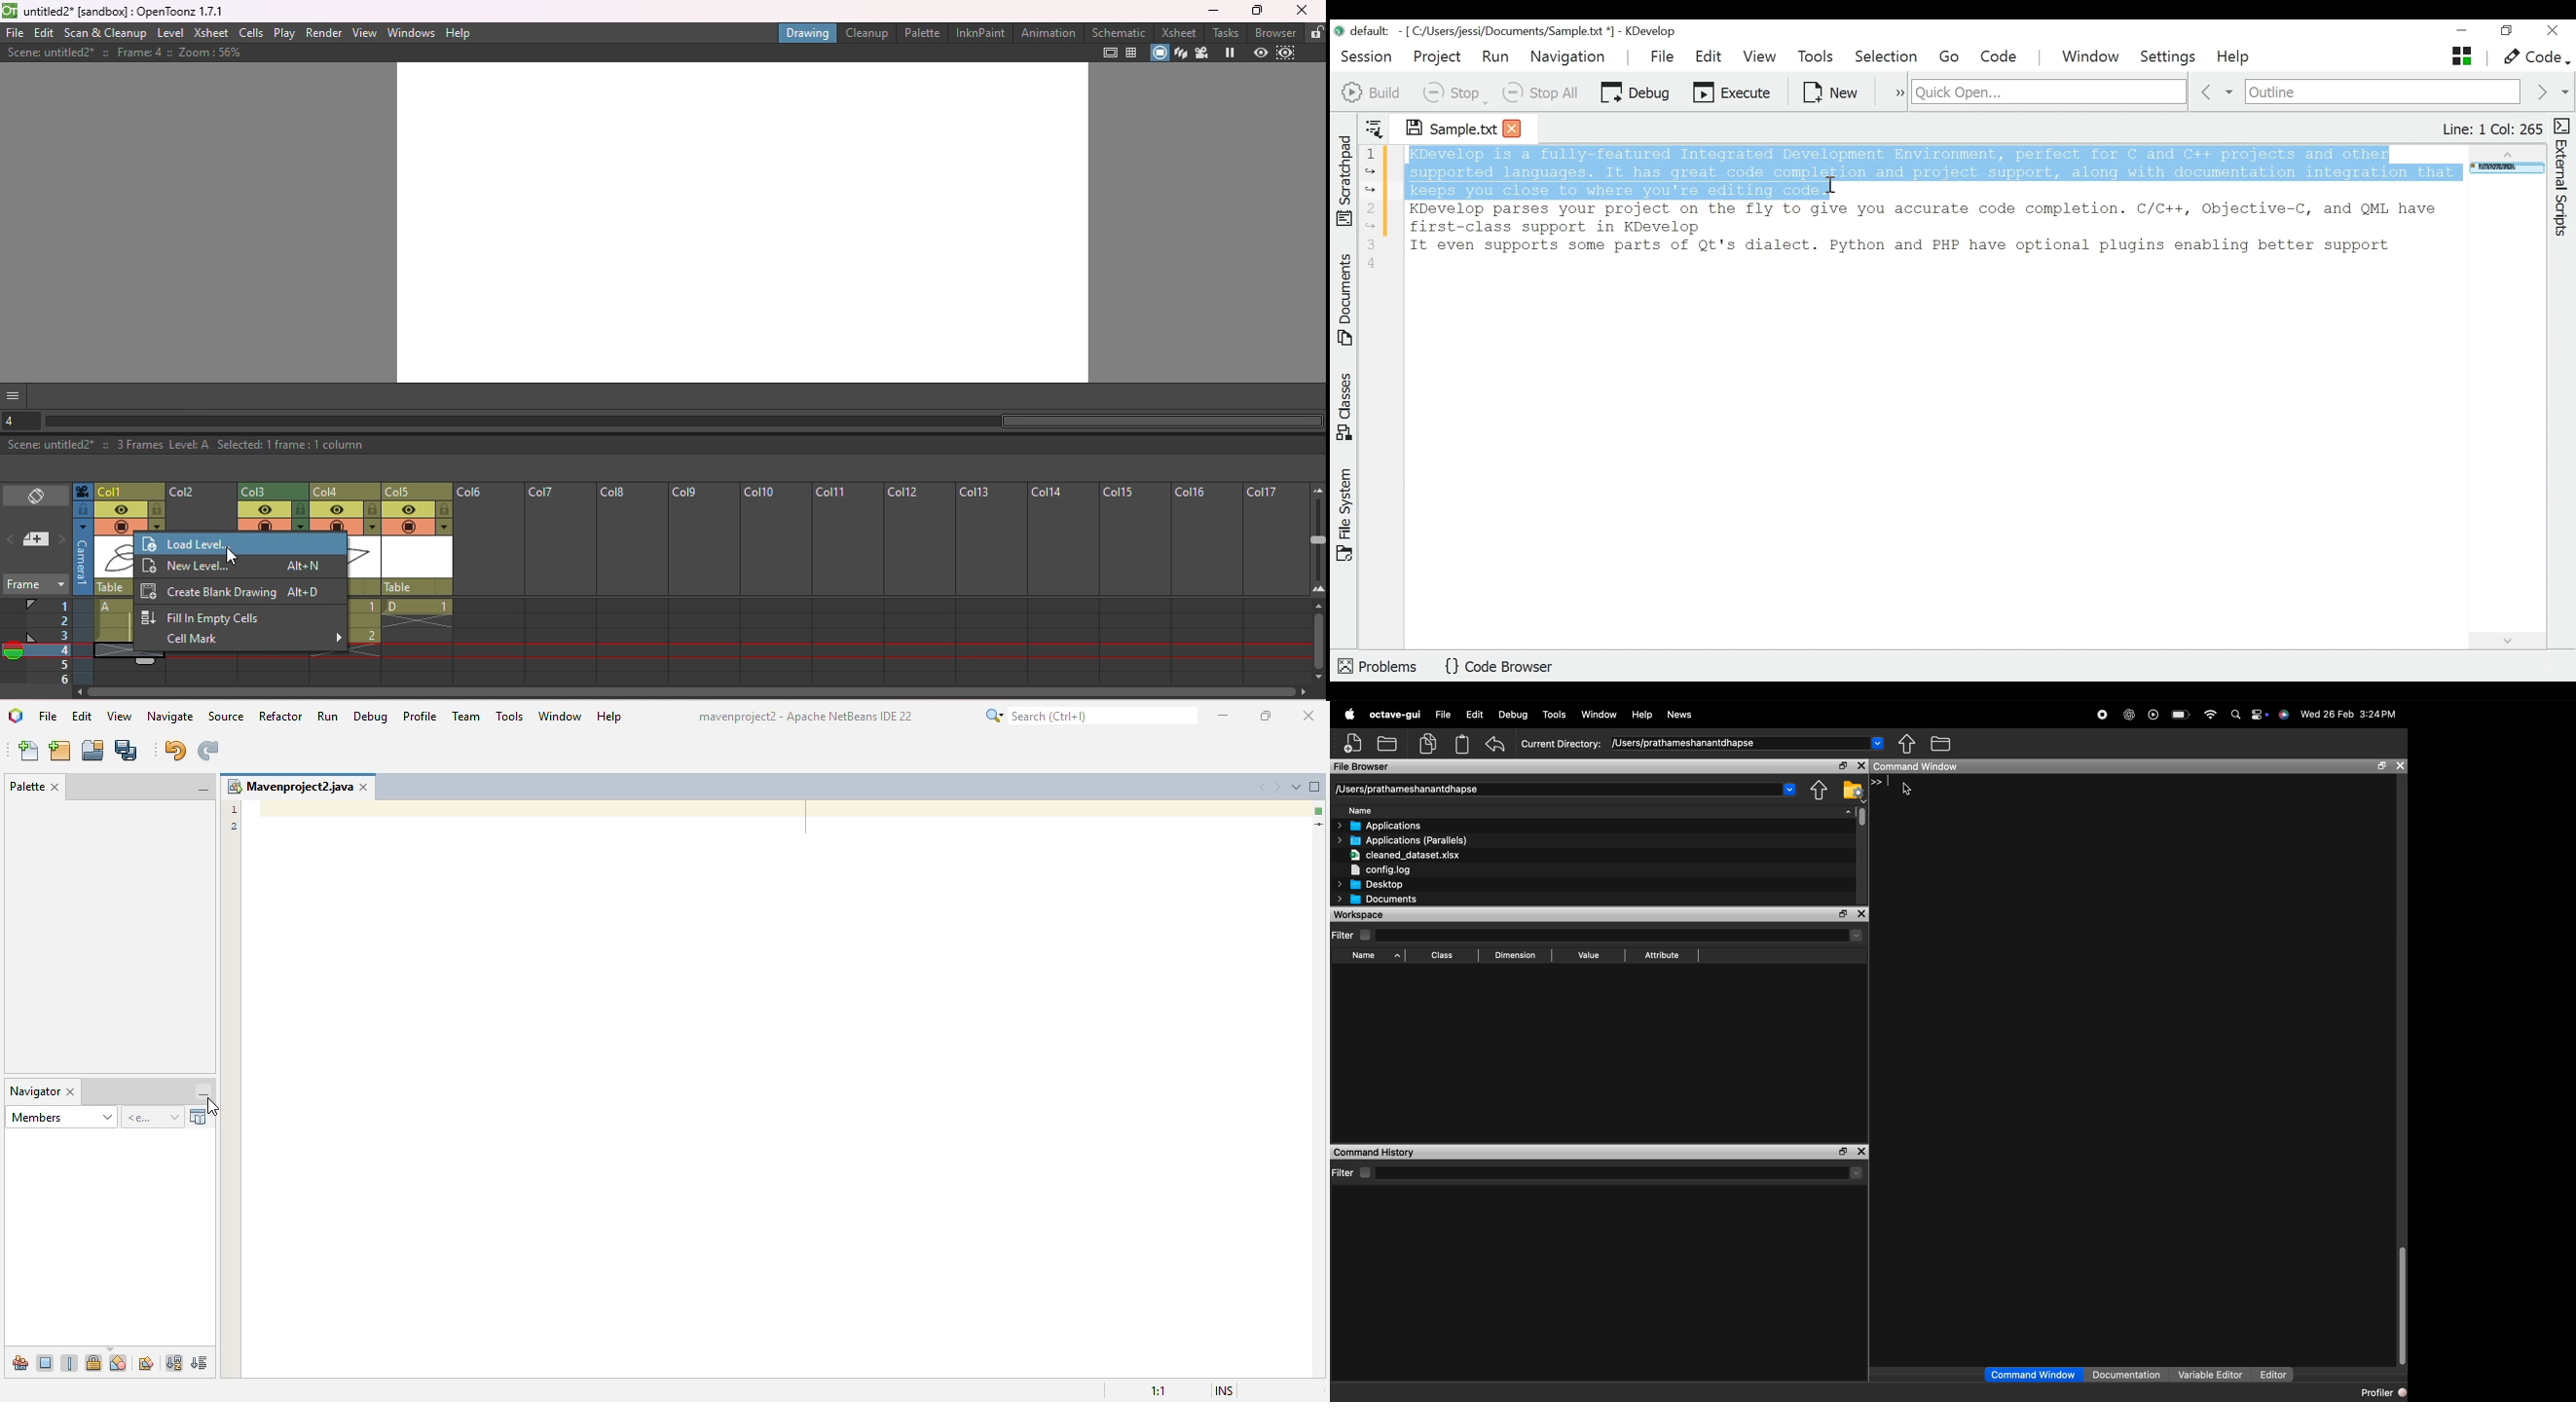  Describe the element at coordinates (2400, 766) in the screenshot. I see `Close` at that location.